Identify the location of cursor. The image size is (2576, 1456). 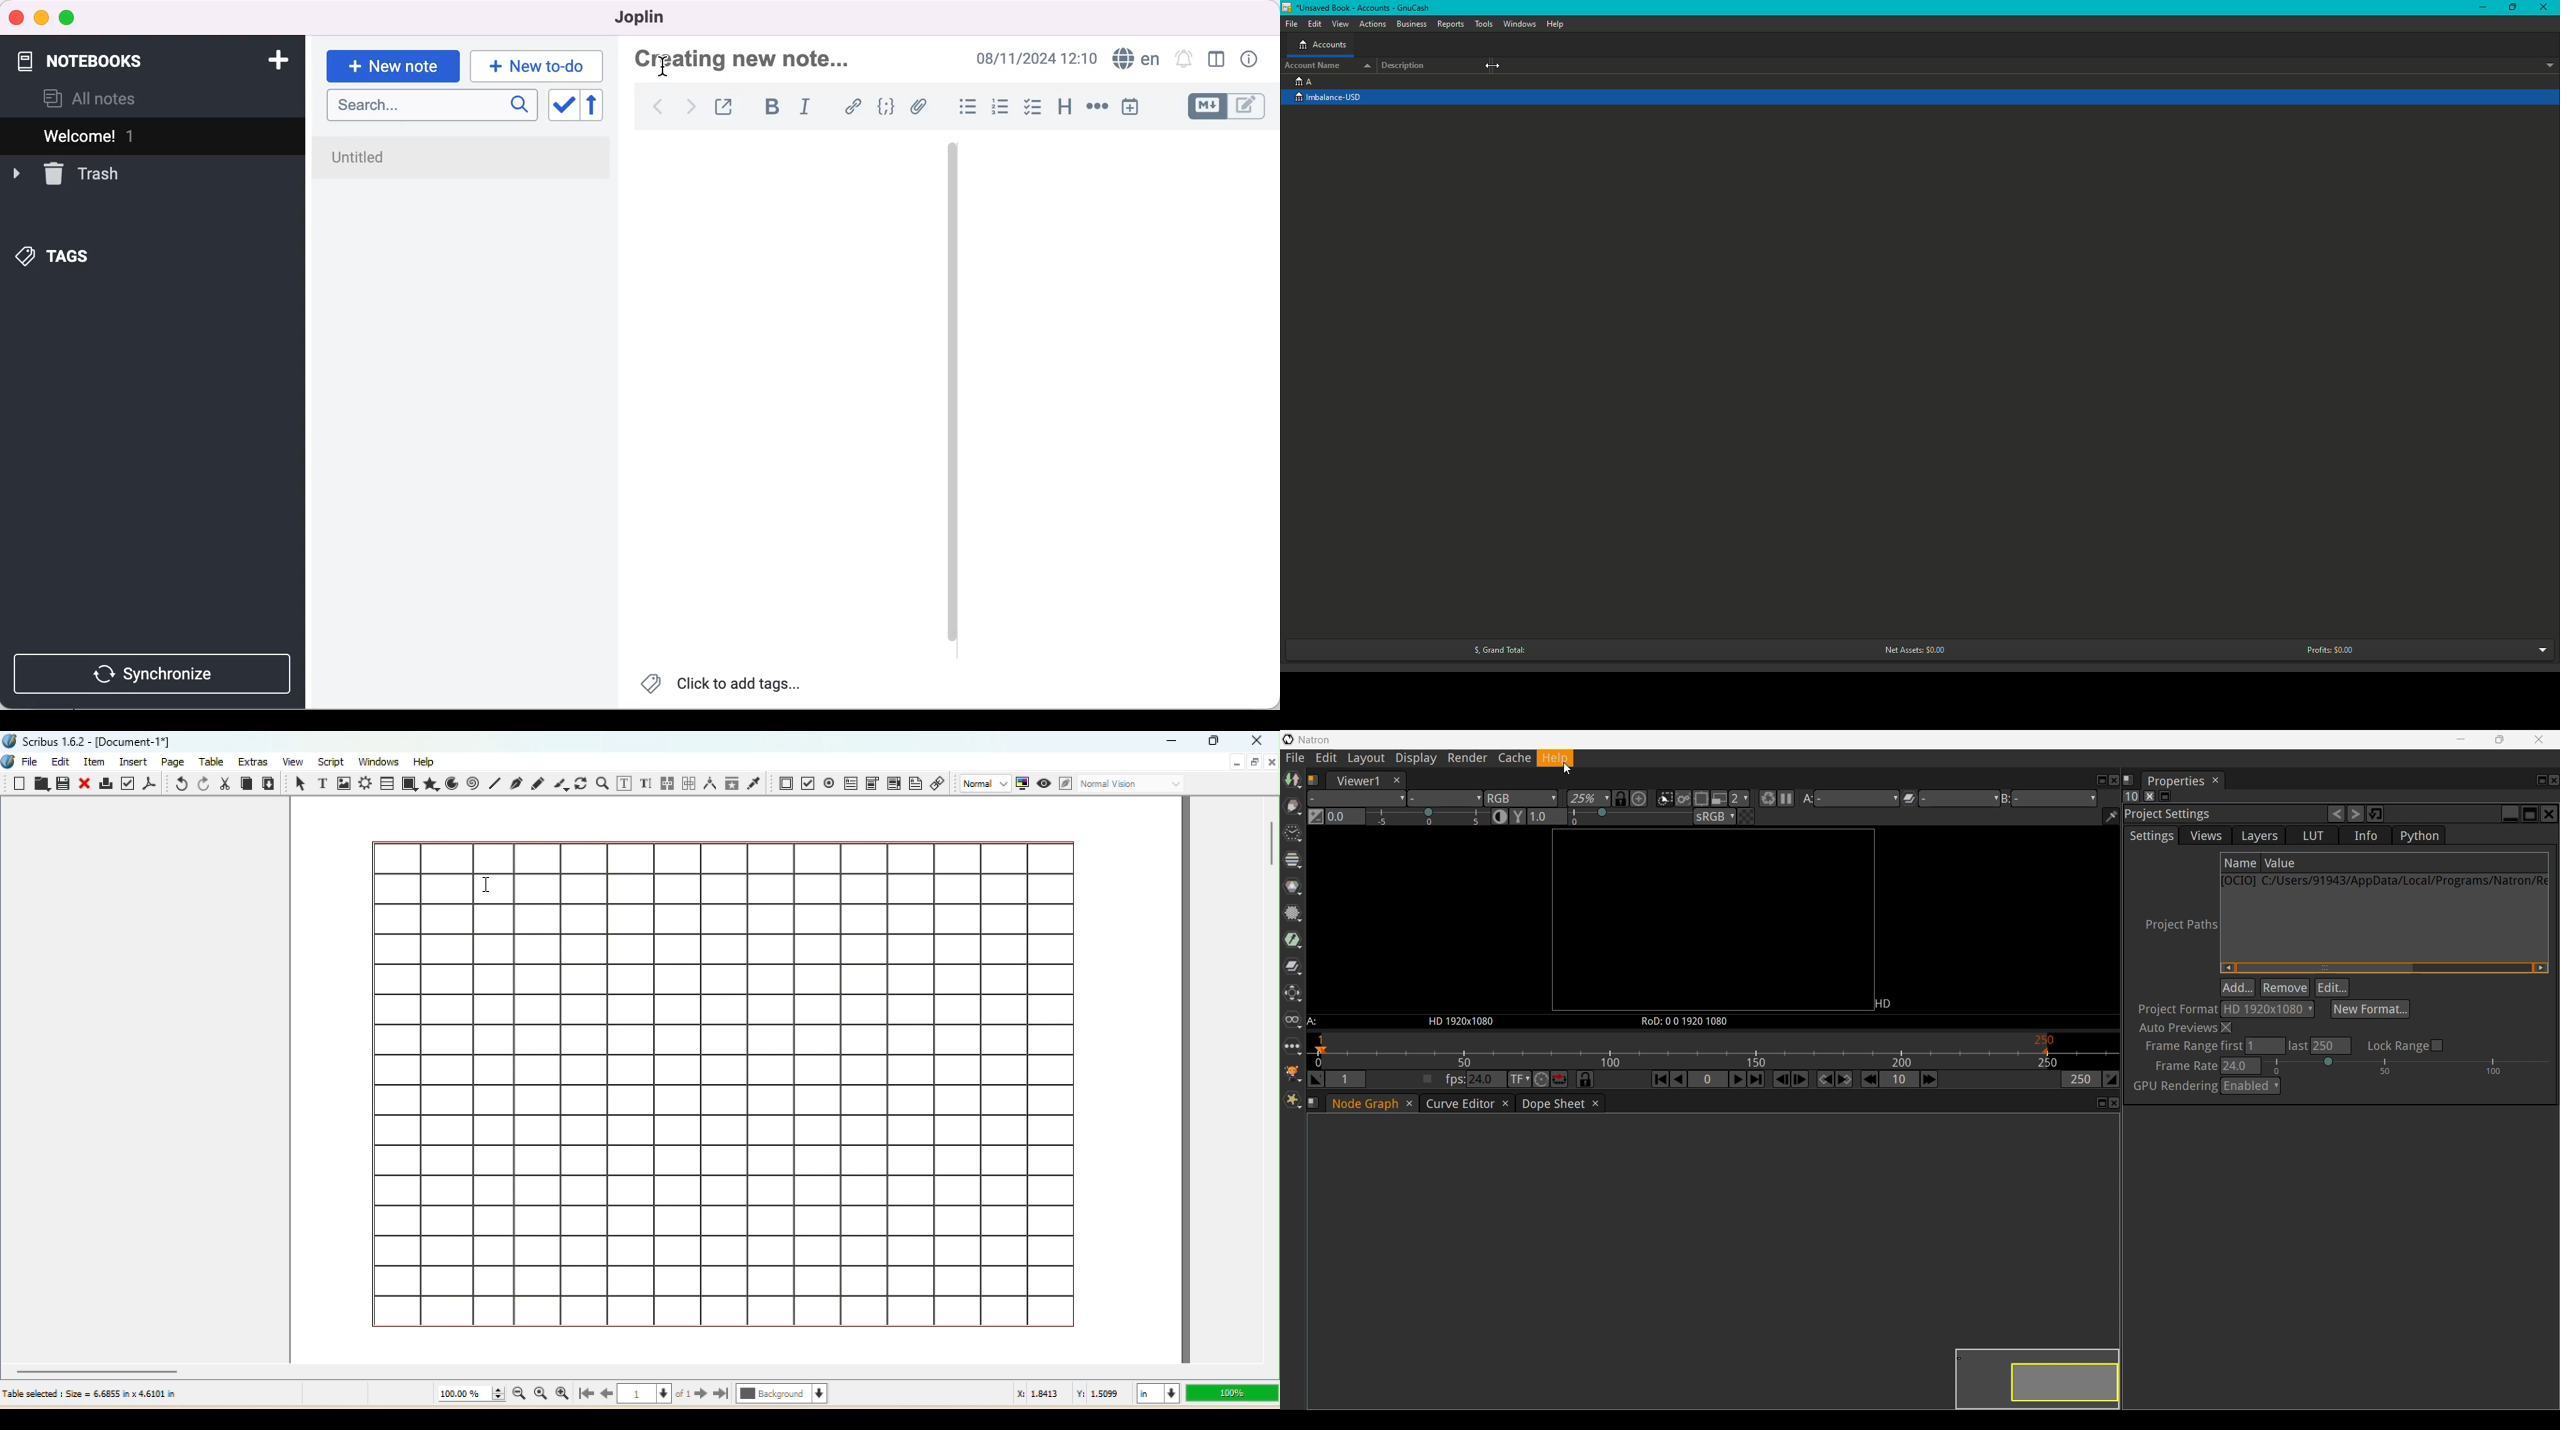
(662, 66).